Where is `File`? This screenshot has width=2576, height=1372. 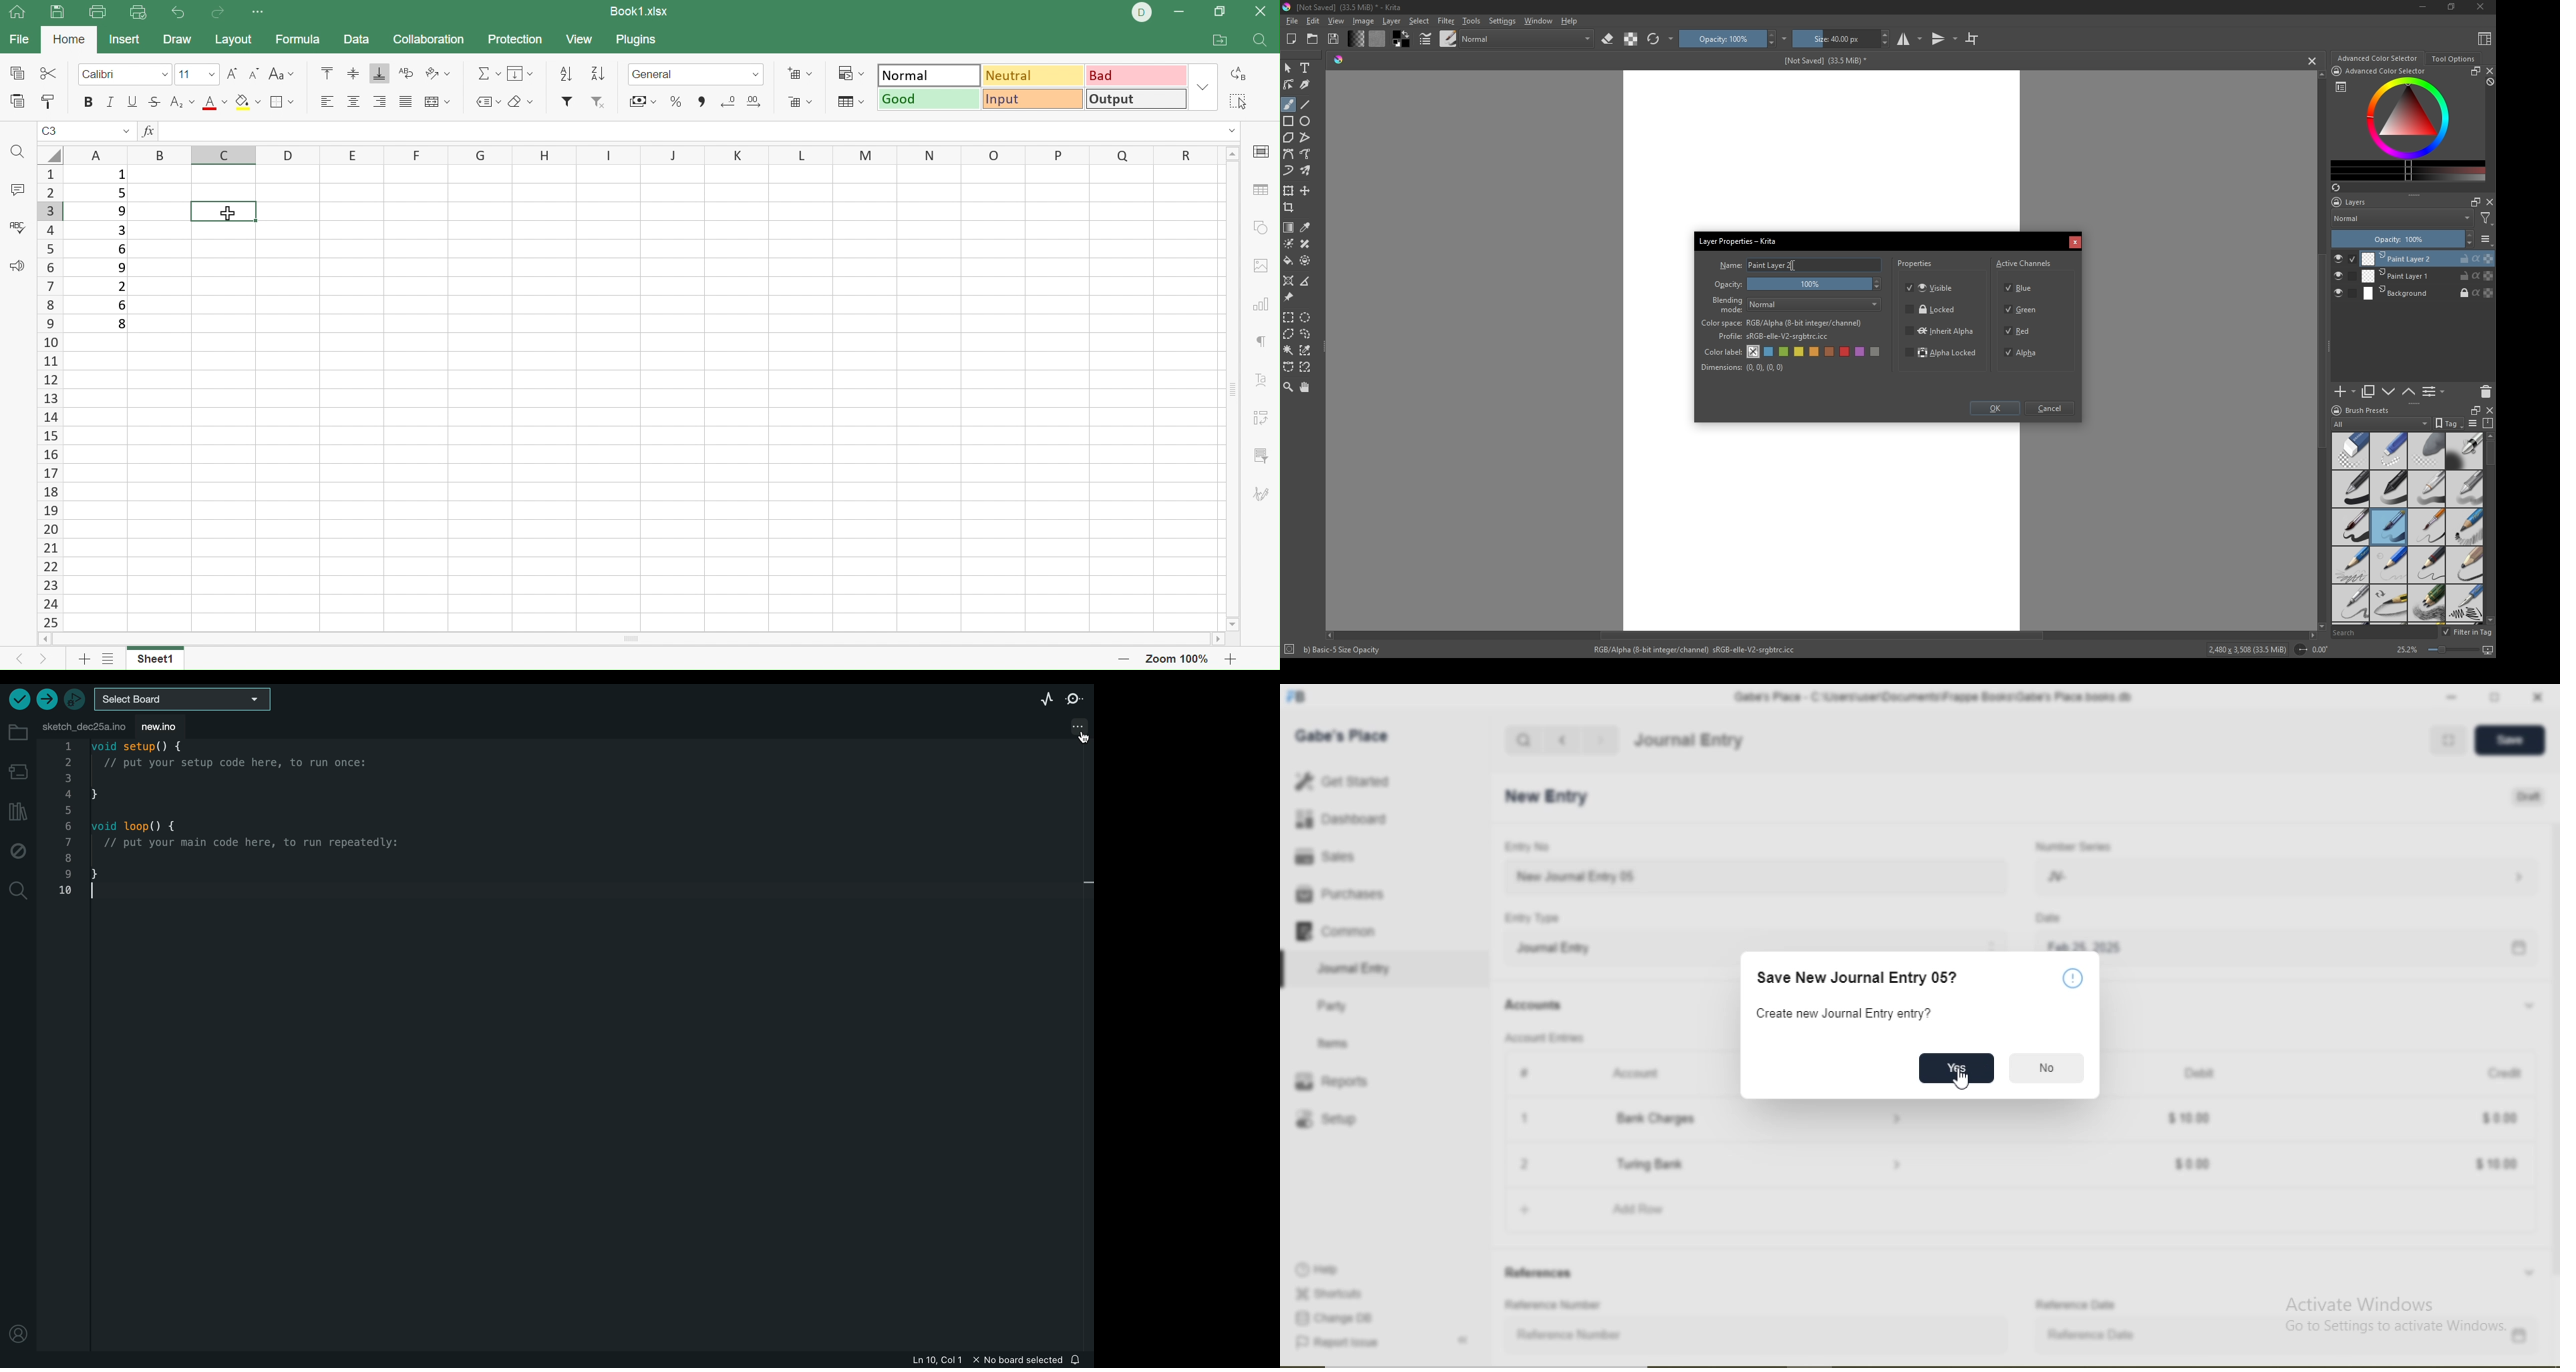 File is located at coordinates (19, 39).